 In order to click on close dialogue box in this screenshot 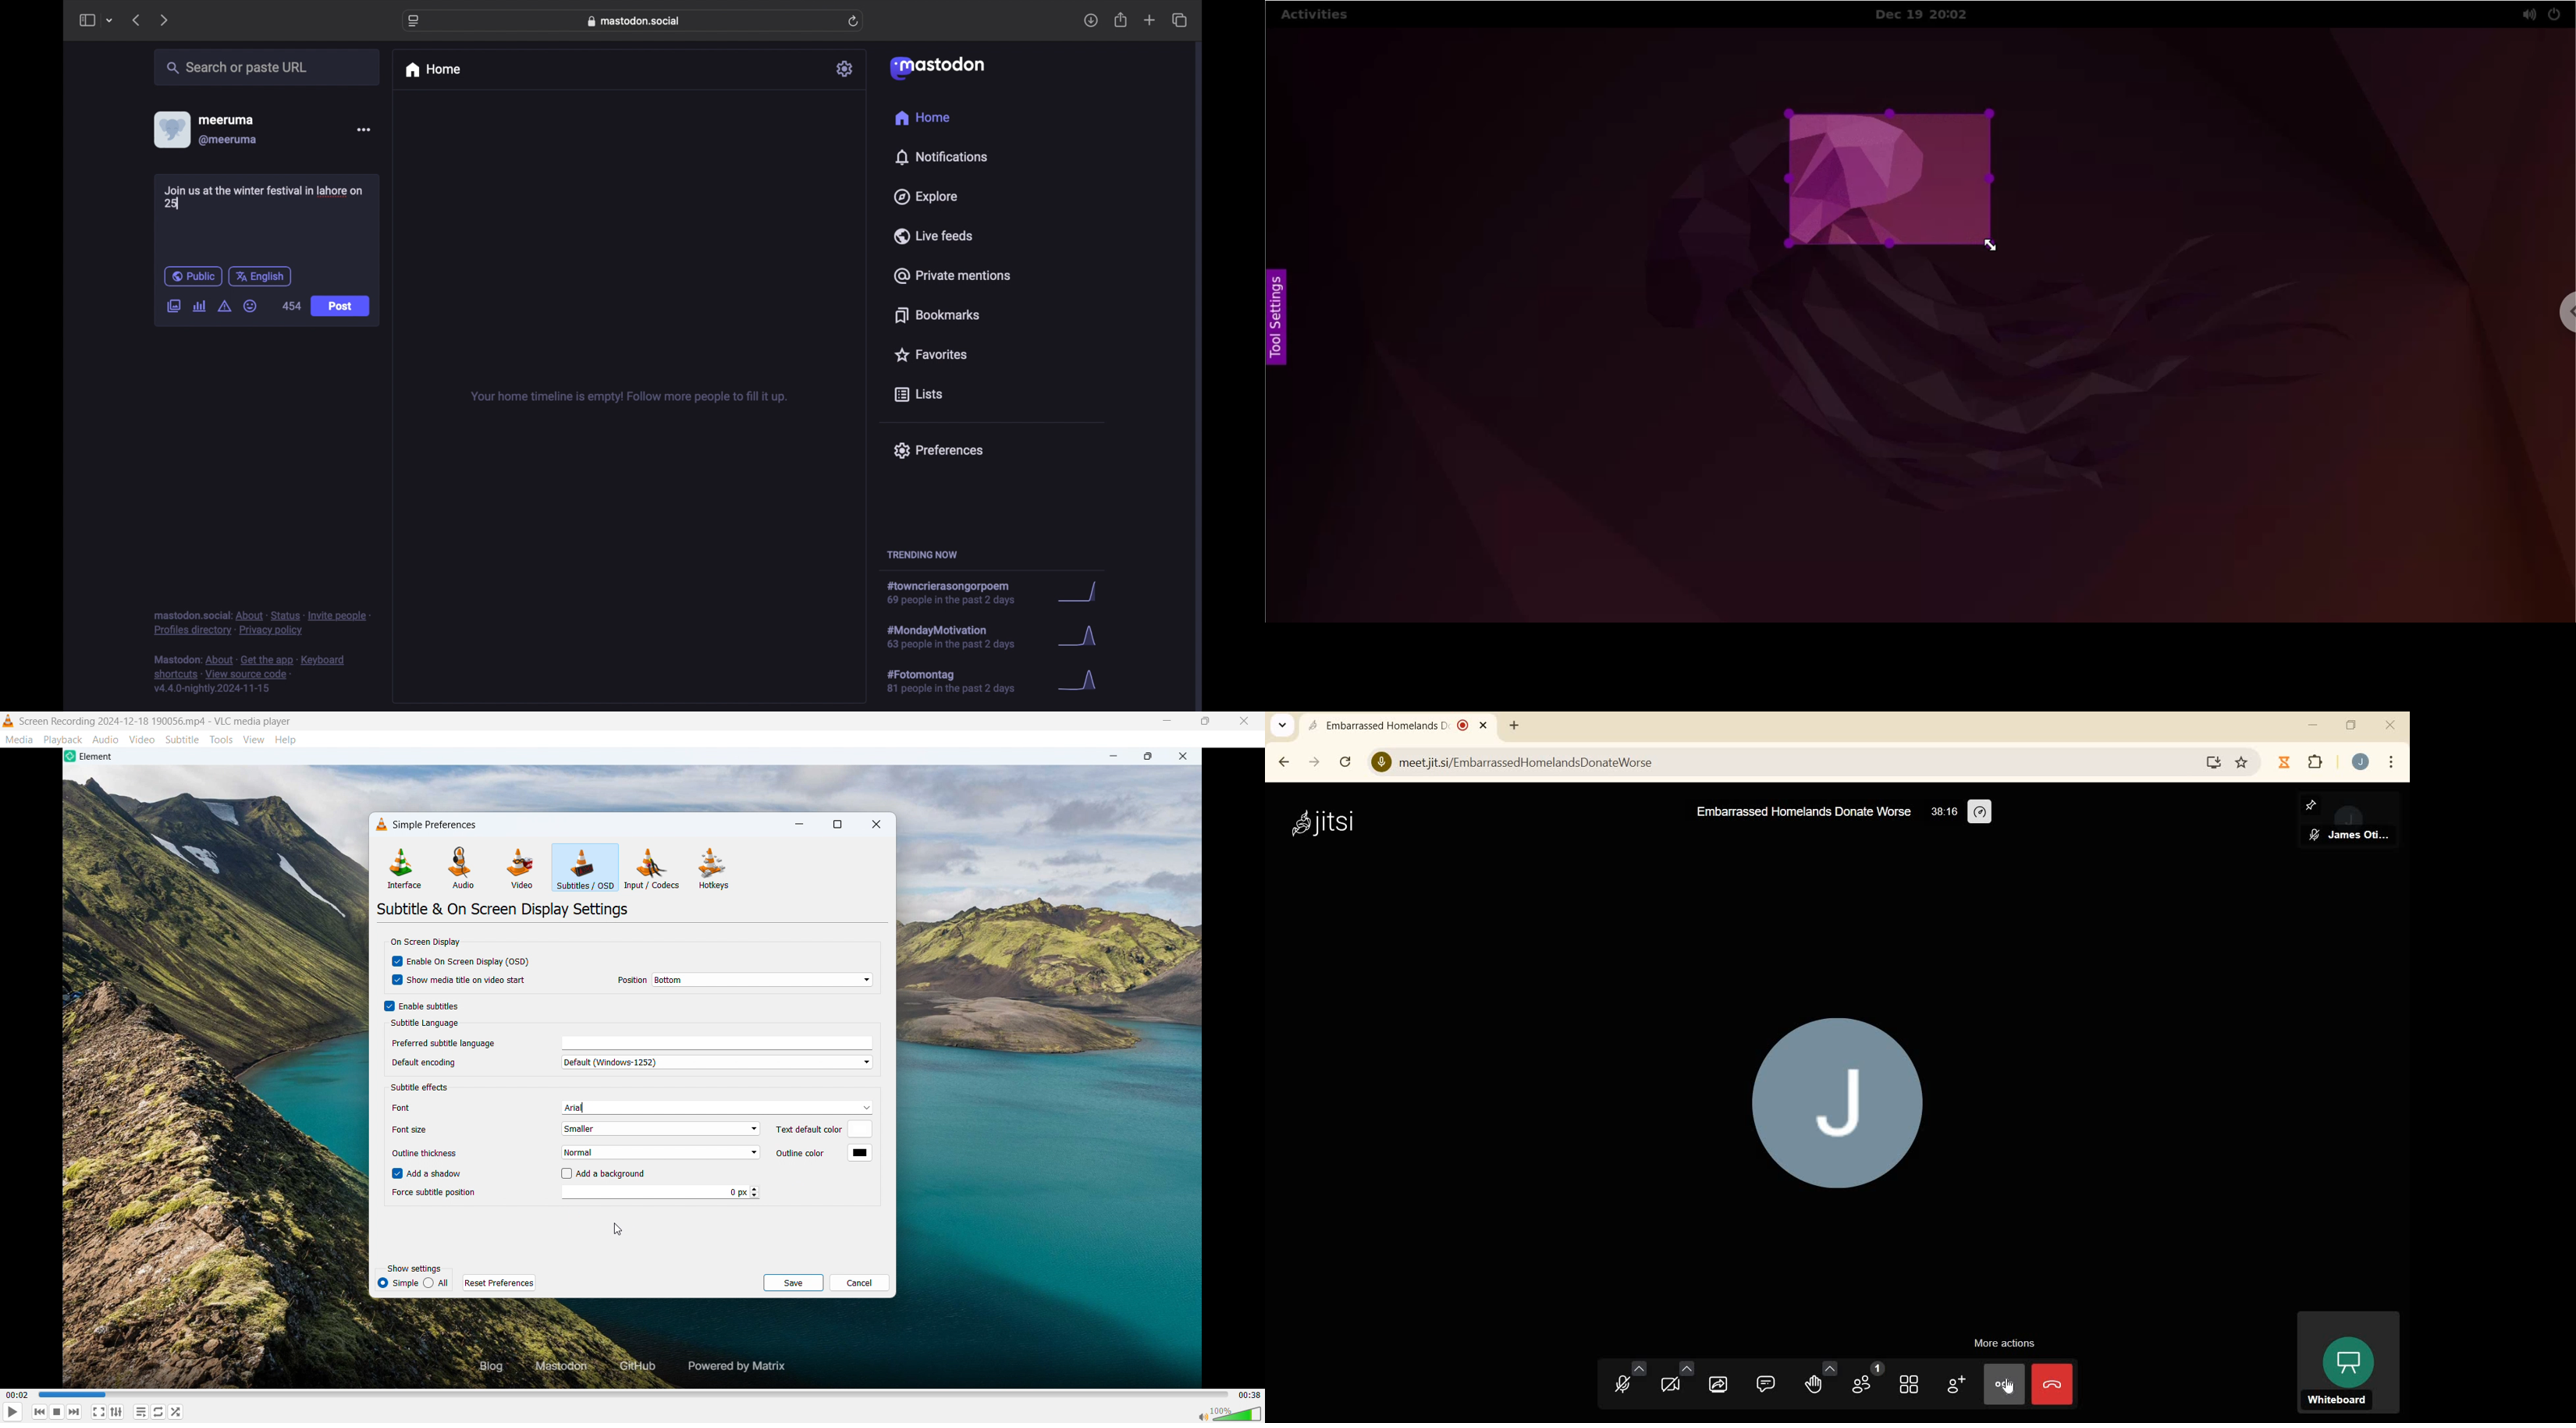, I will do `click(876, 825)`.